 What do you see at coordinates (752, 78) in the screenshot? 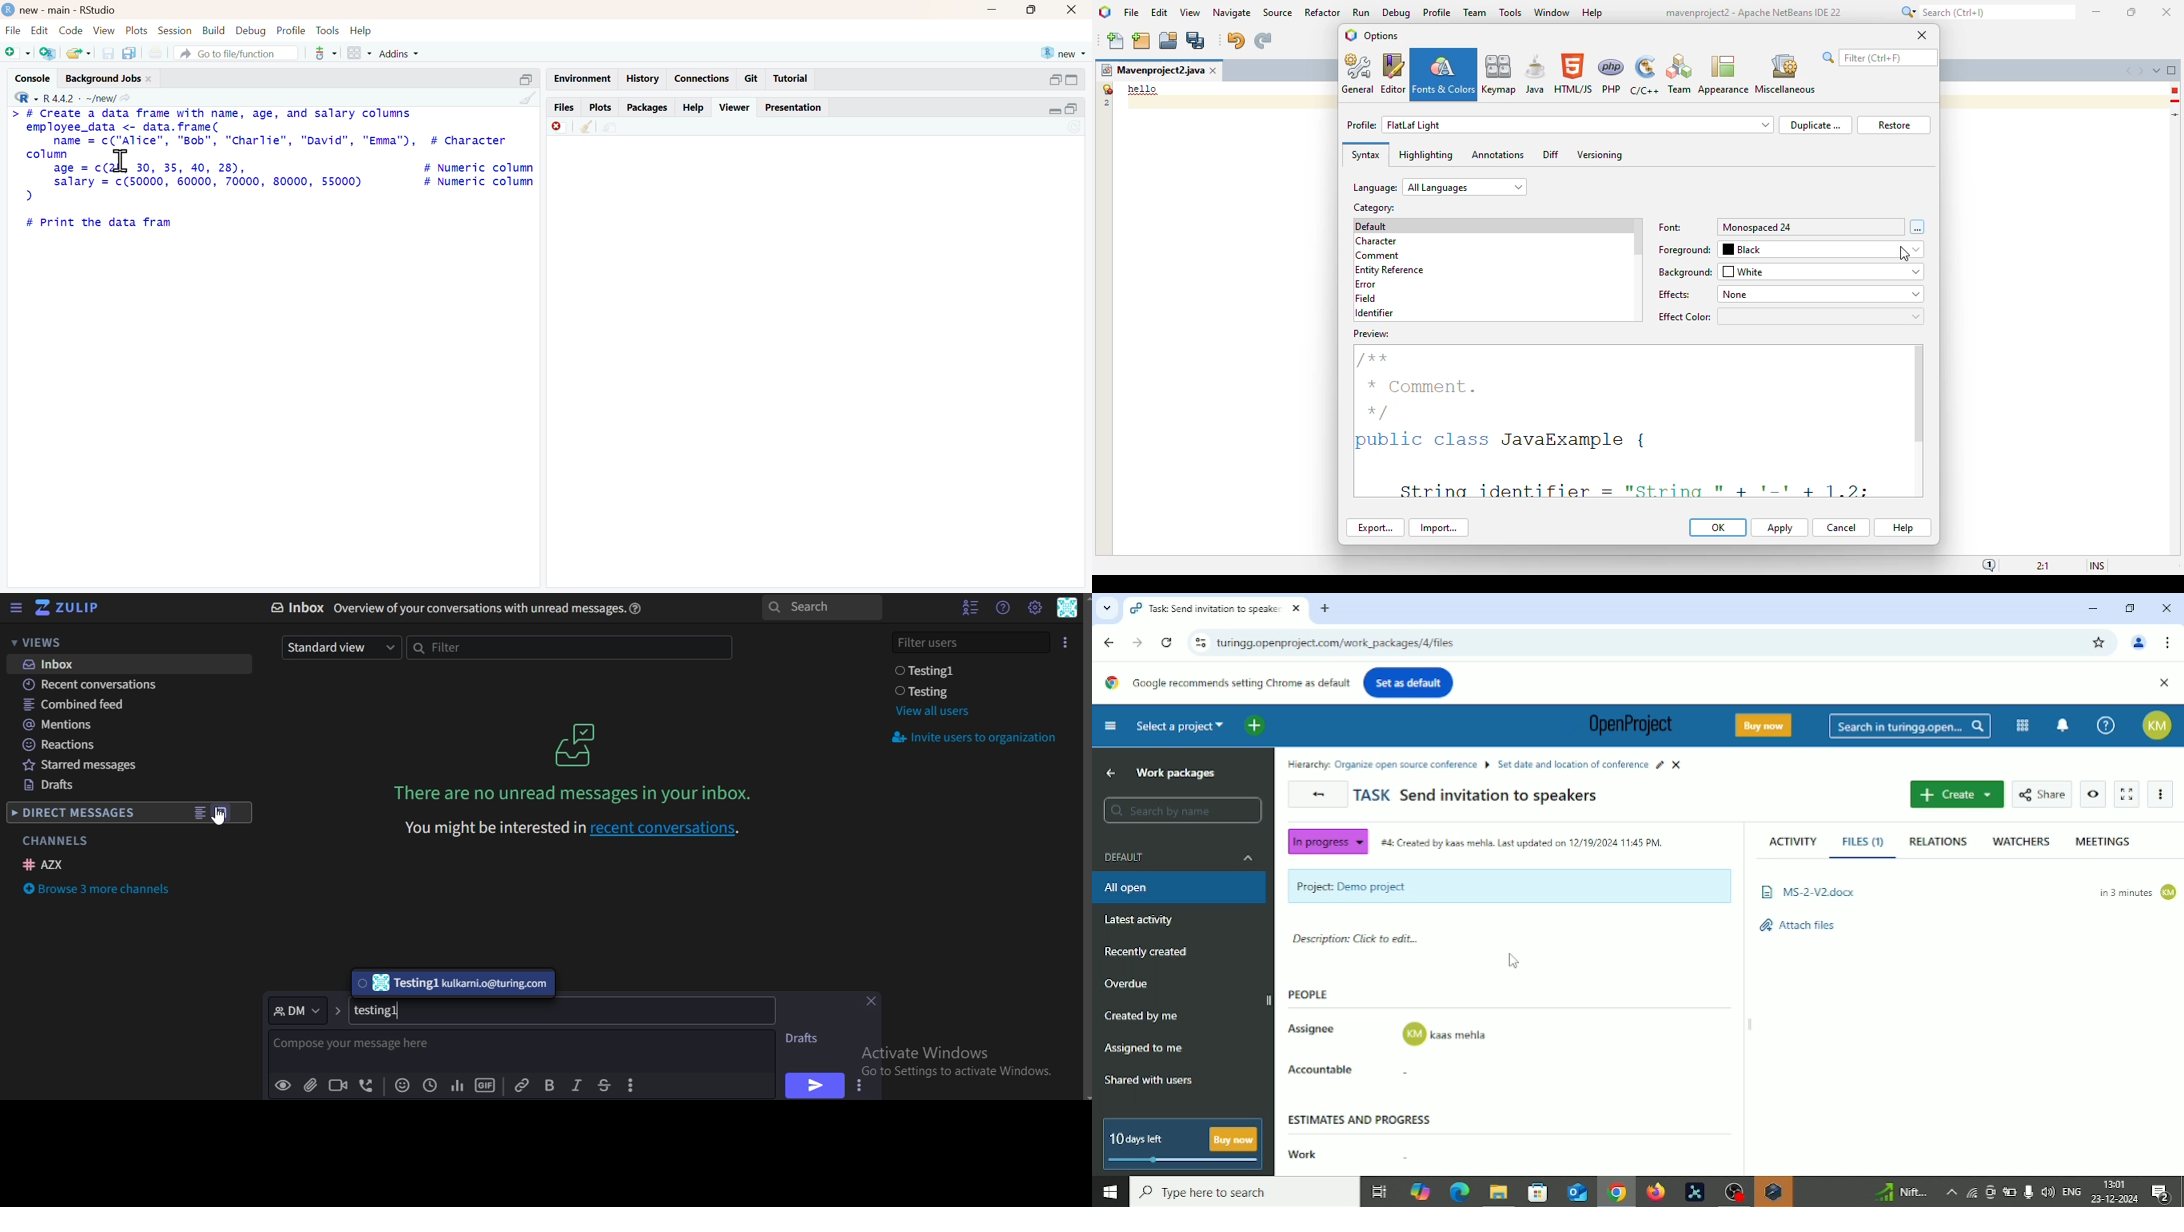
I see `Git` at bounding box center [752, 78].